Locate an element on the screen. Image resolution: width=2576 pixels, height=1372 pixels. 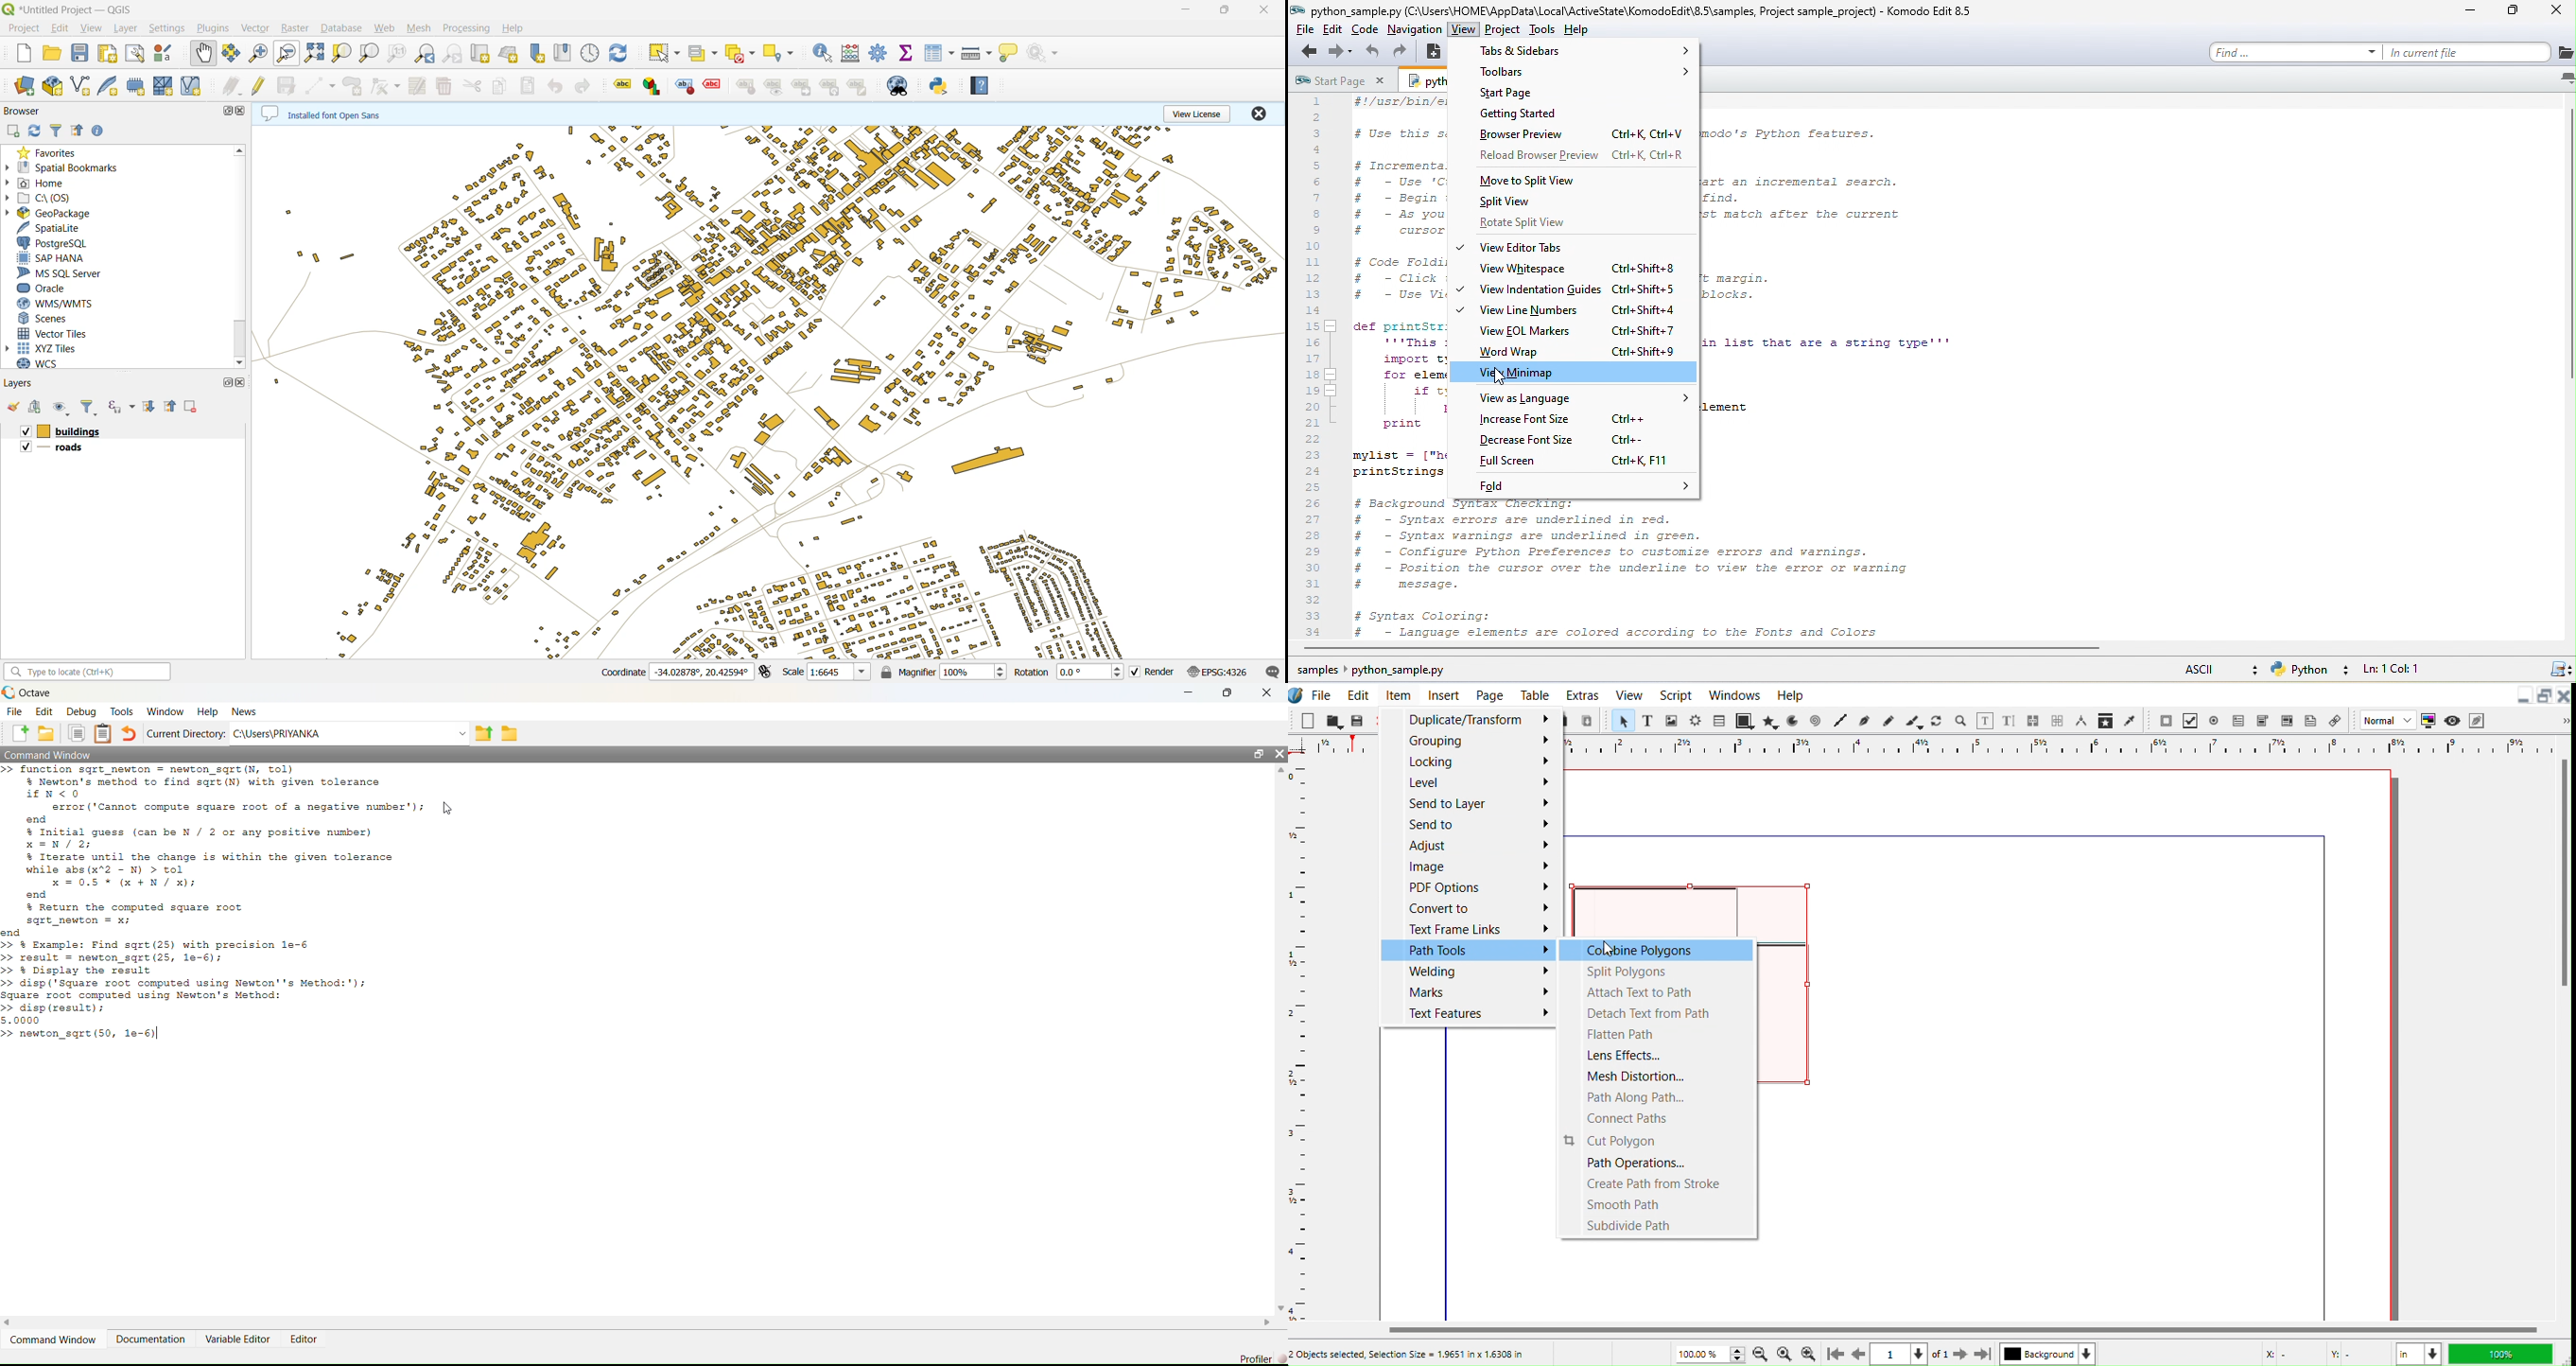
metadata is located at coordinates (321, 112).